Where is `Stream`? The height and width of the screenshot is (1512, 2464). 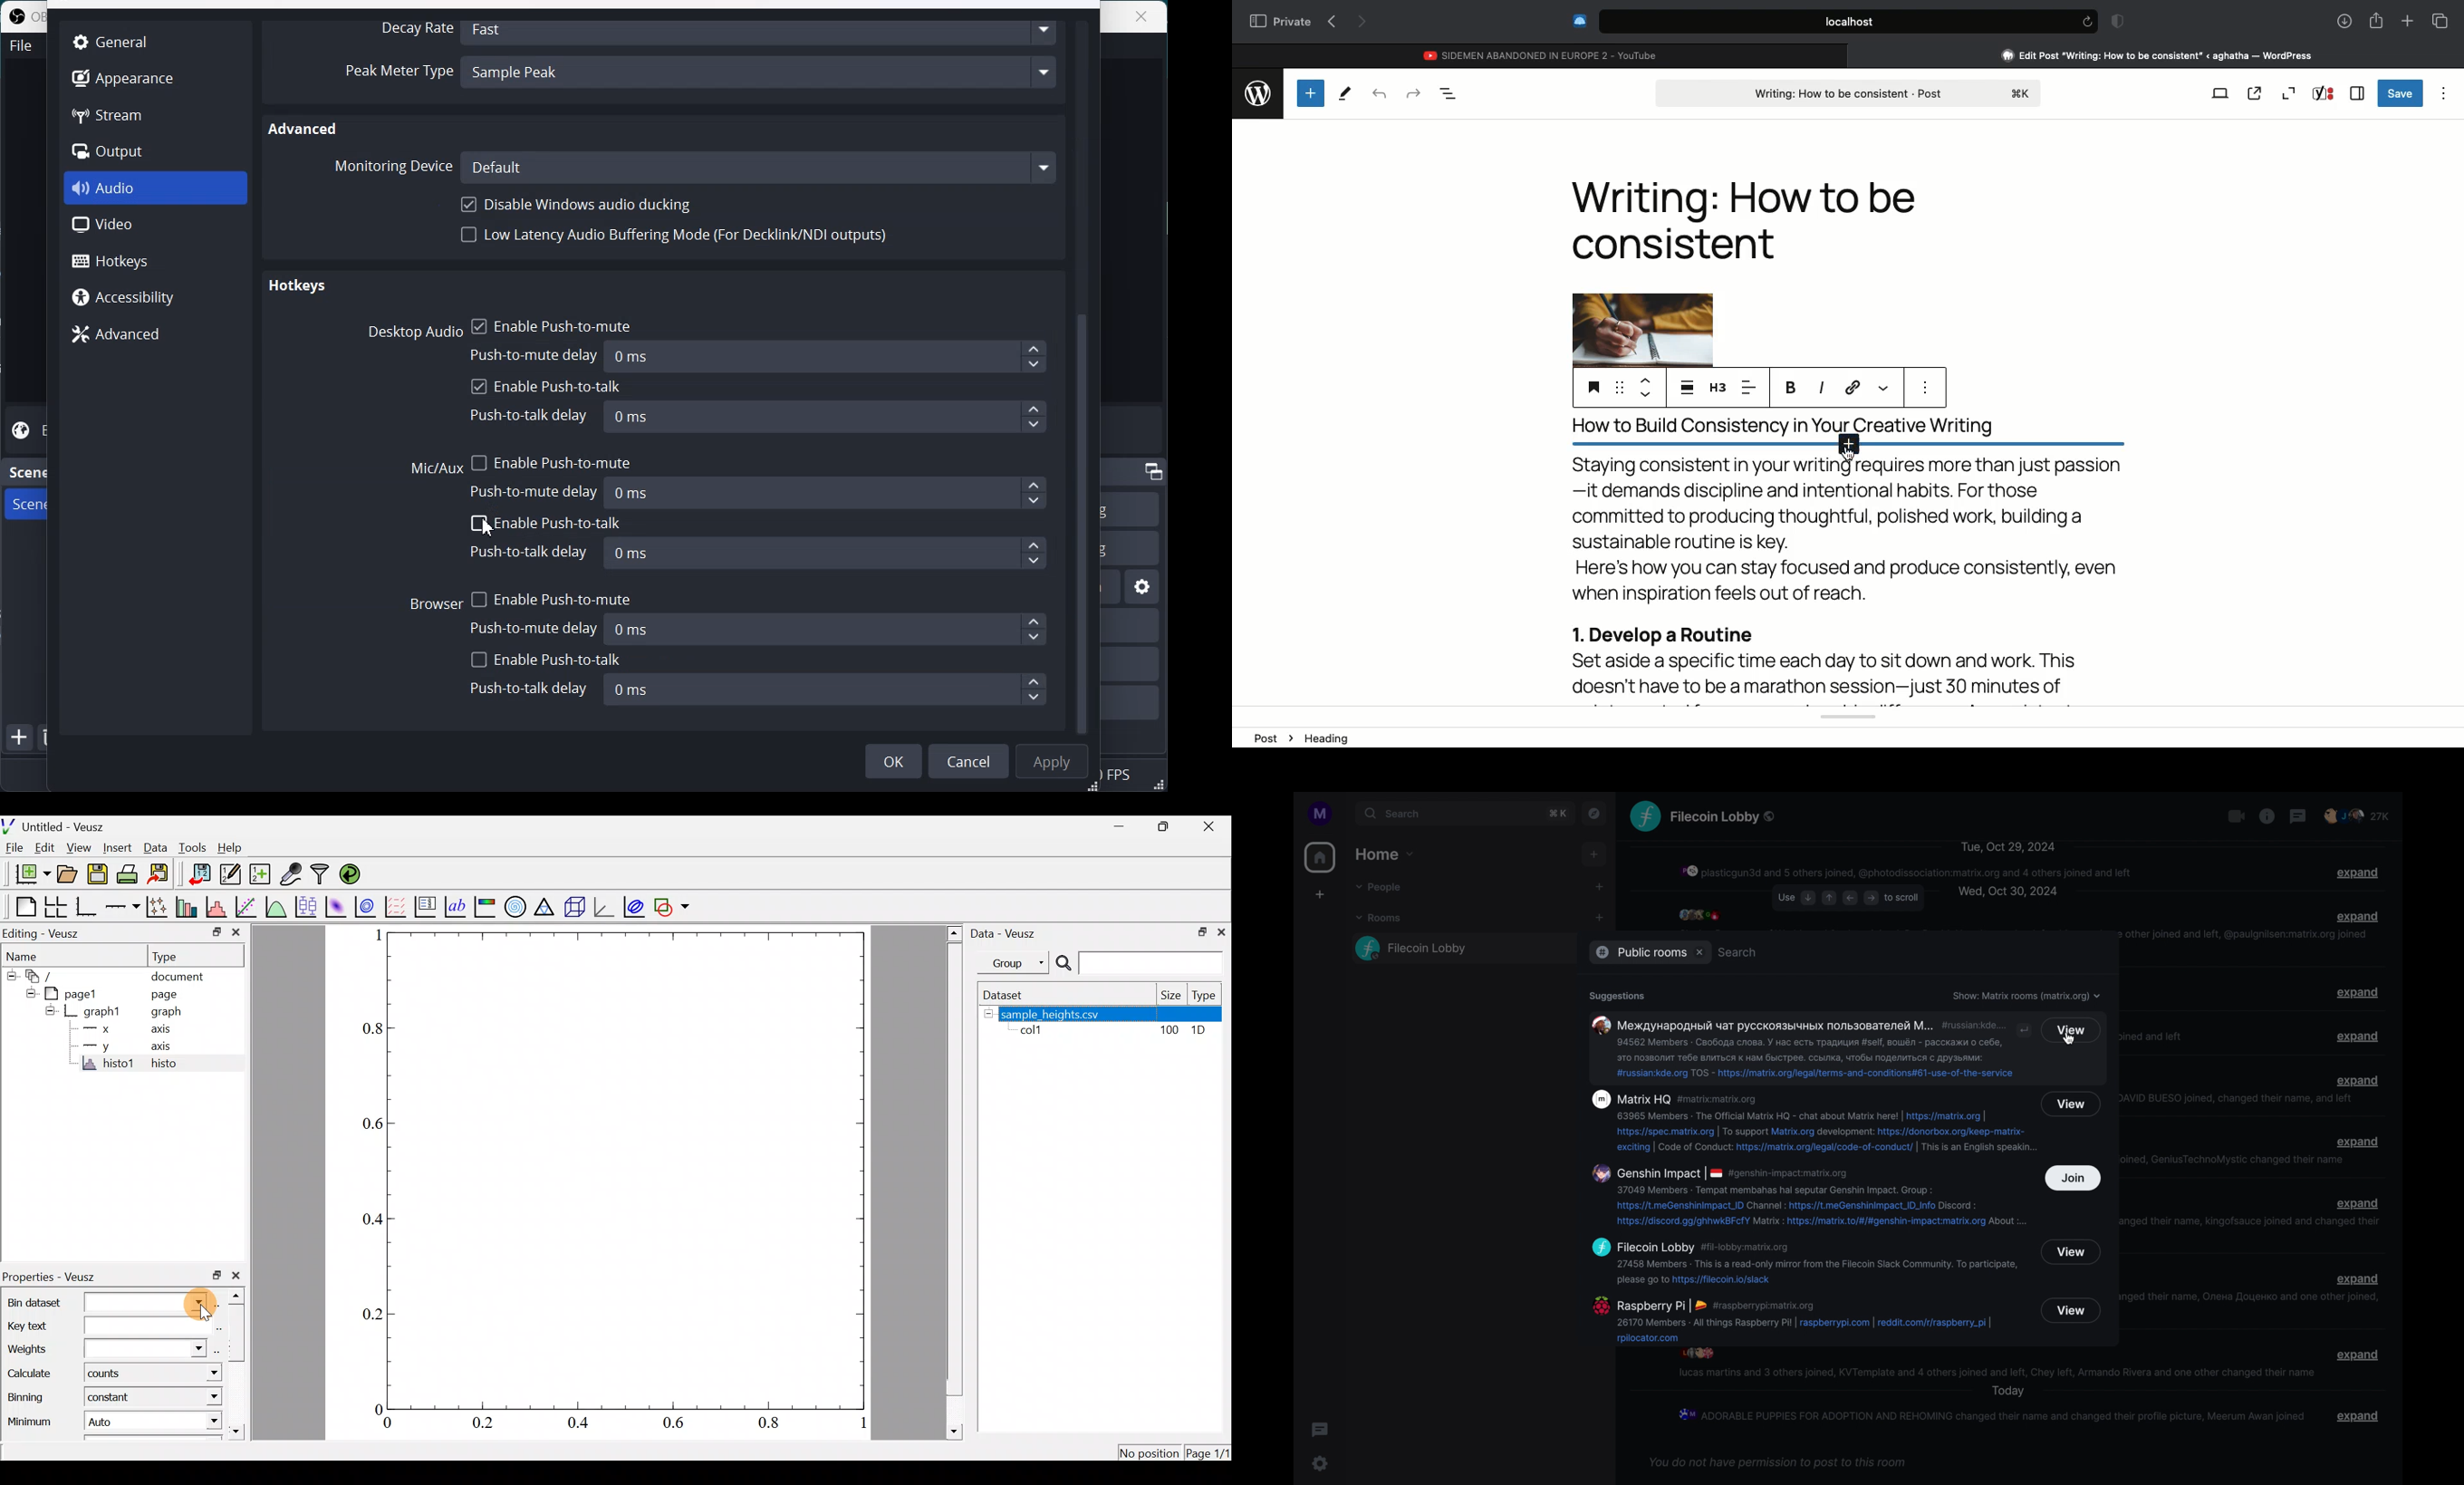 Stream is located at coordinates (122, 114).